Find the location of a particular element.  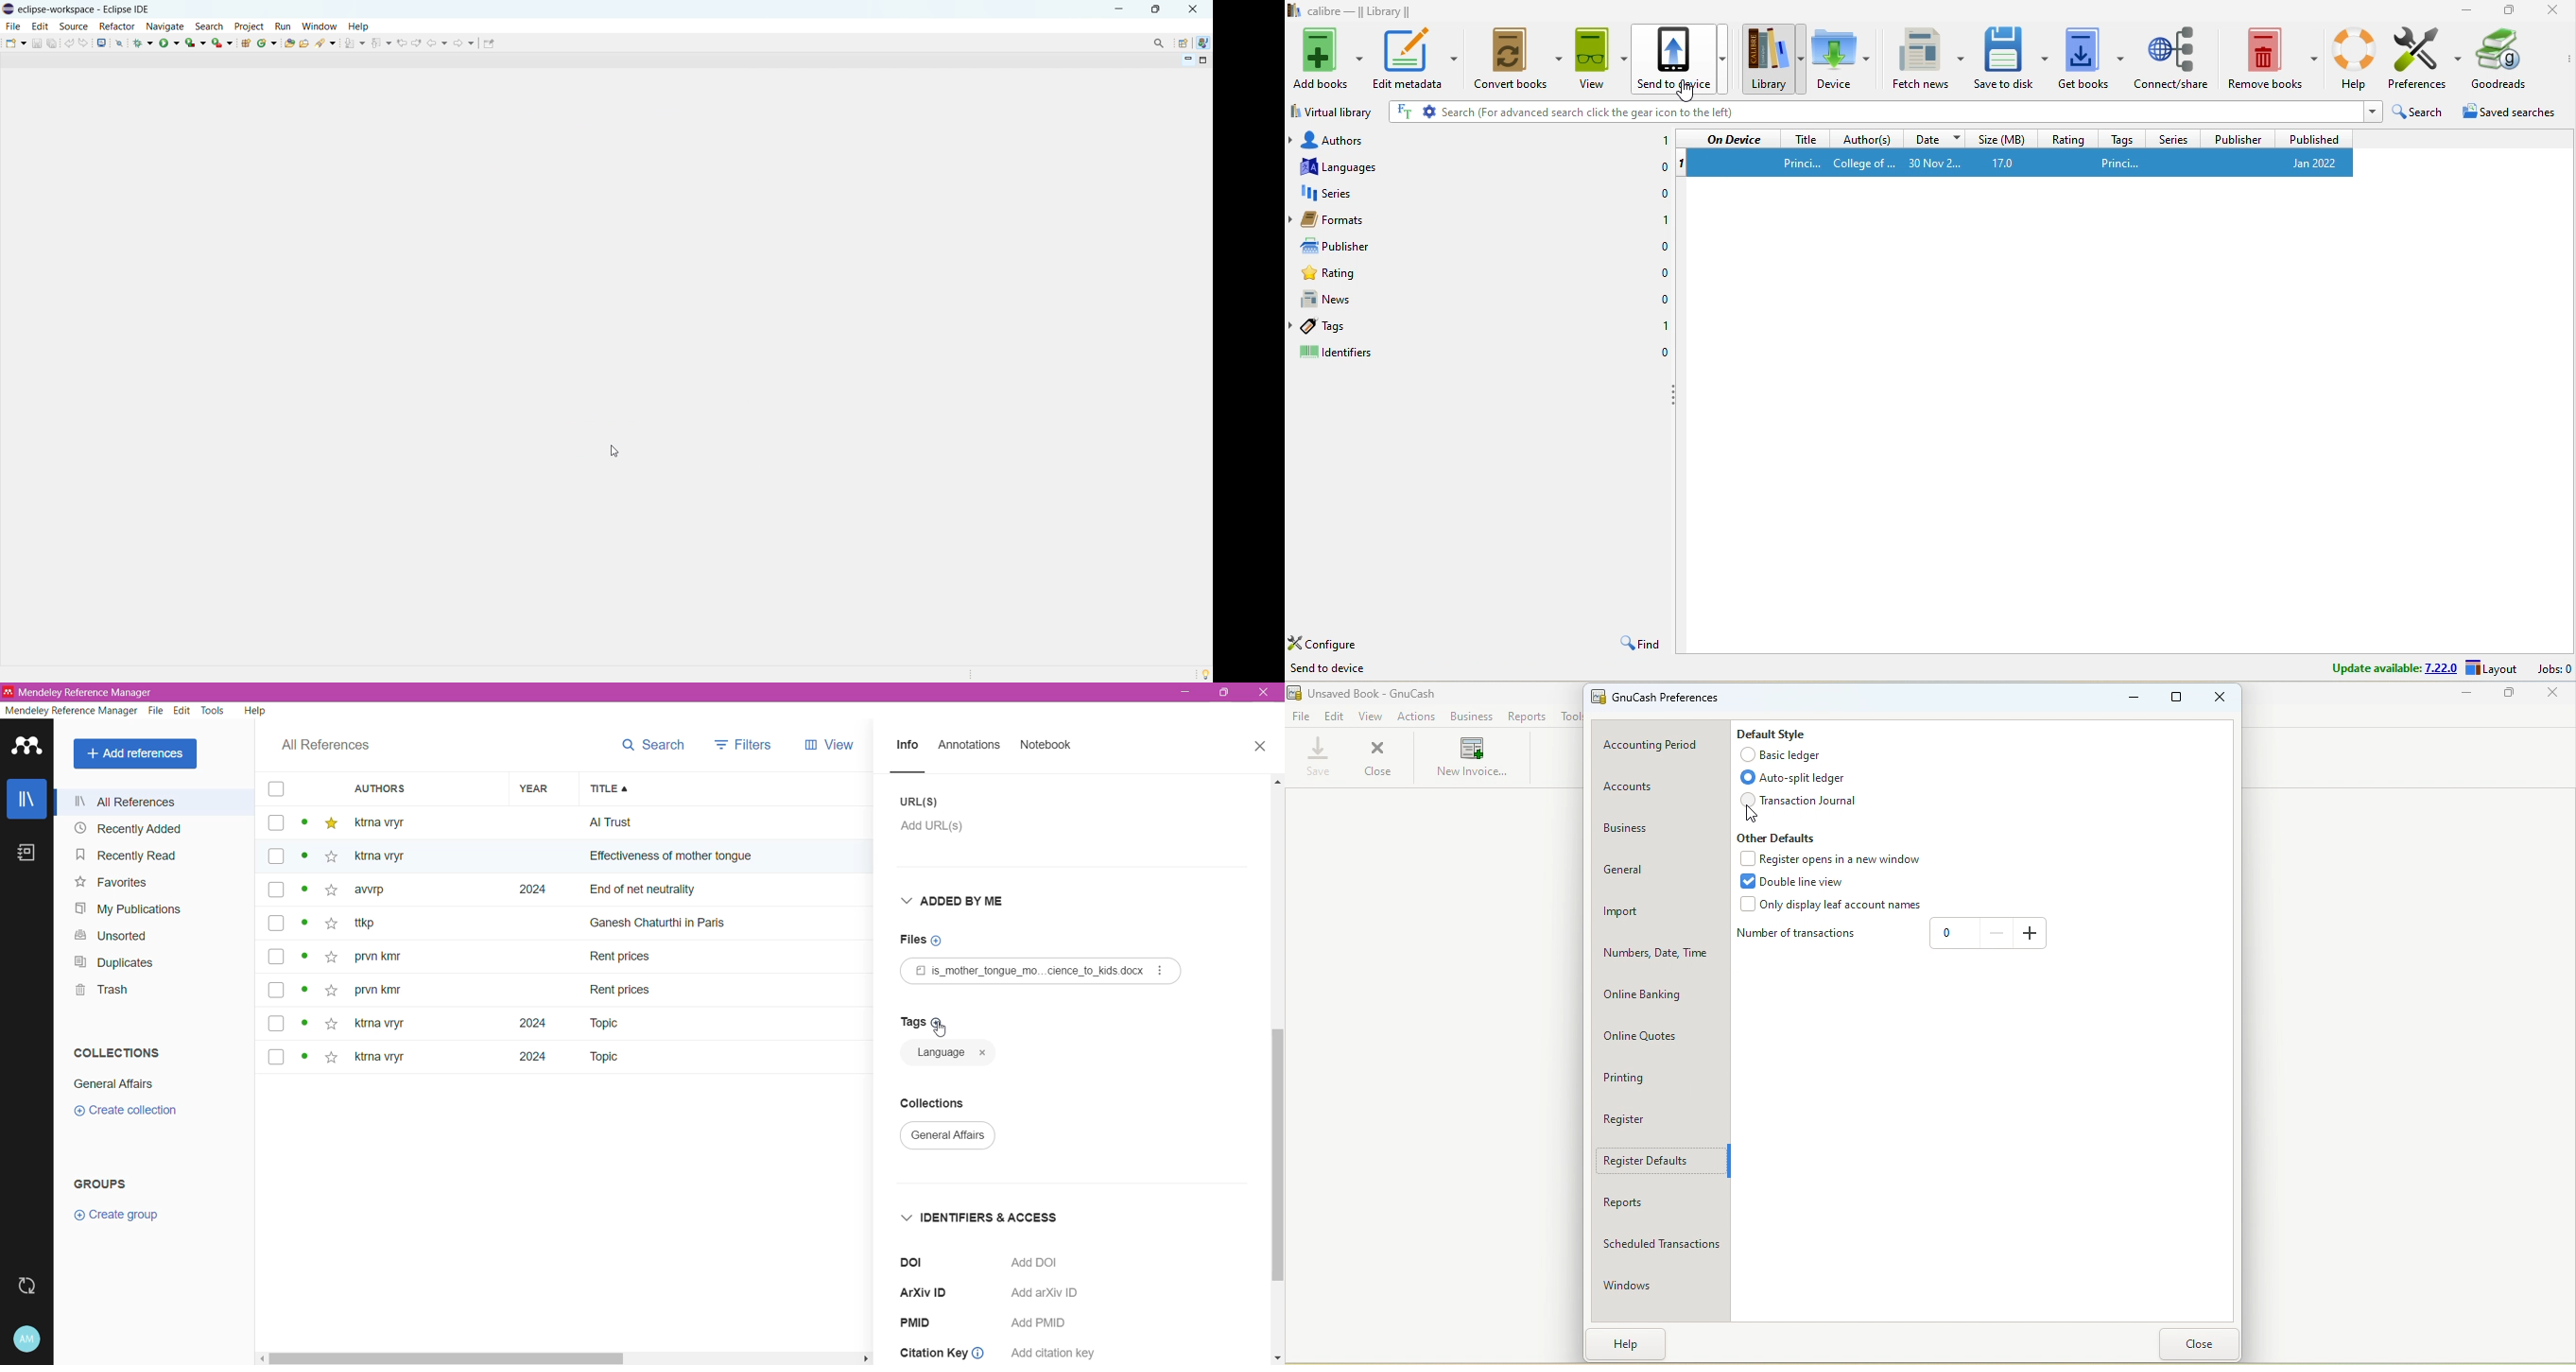

dot  is located at coordinates (300, 1059).